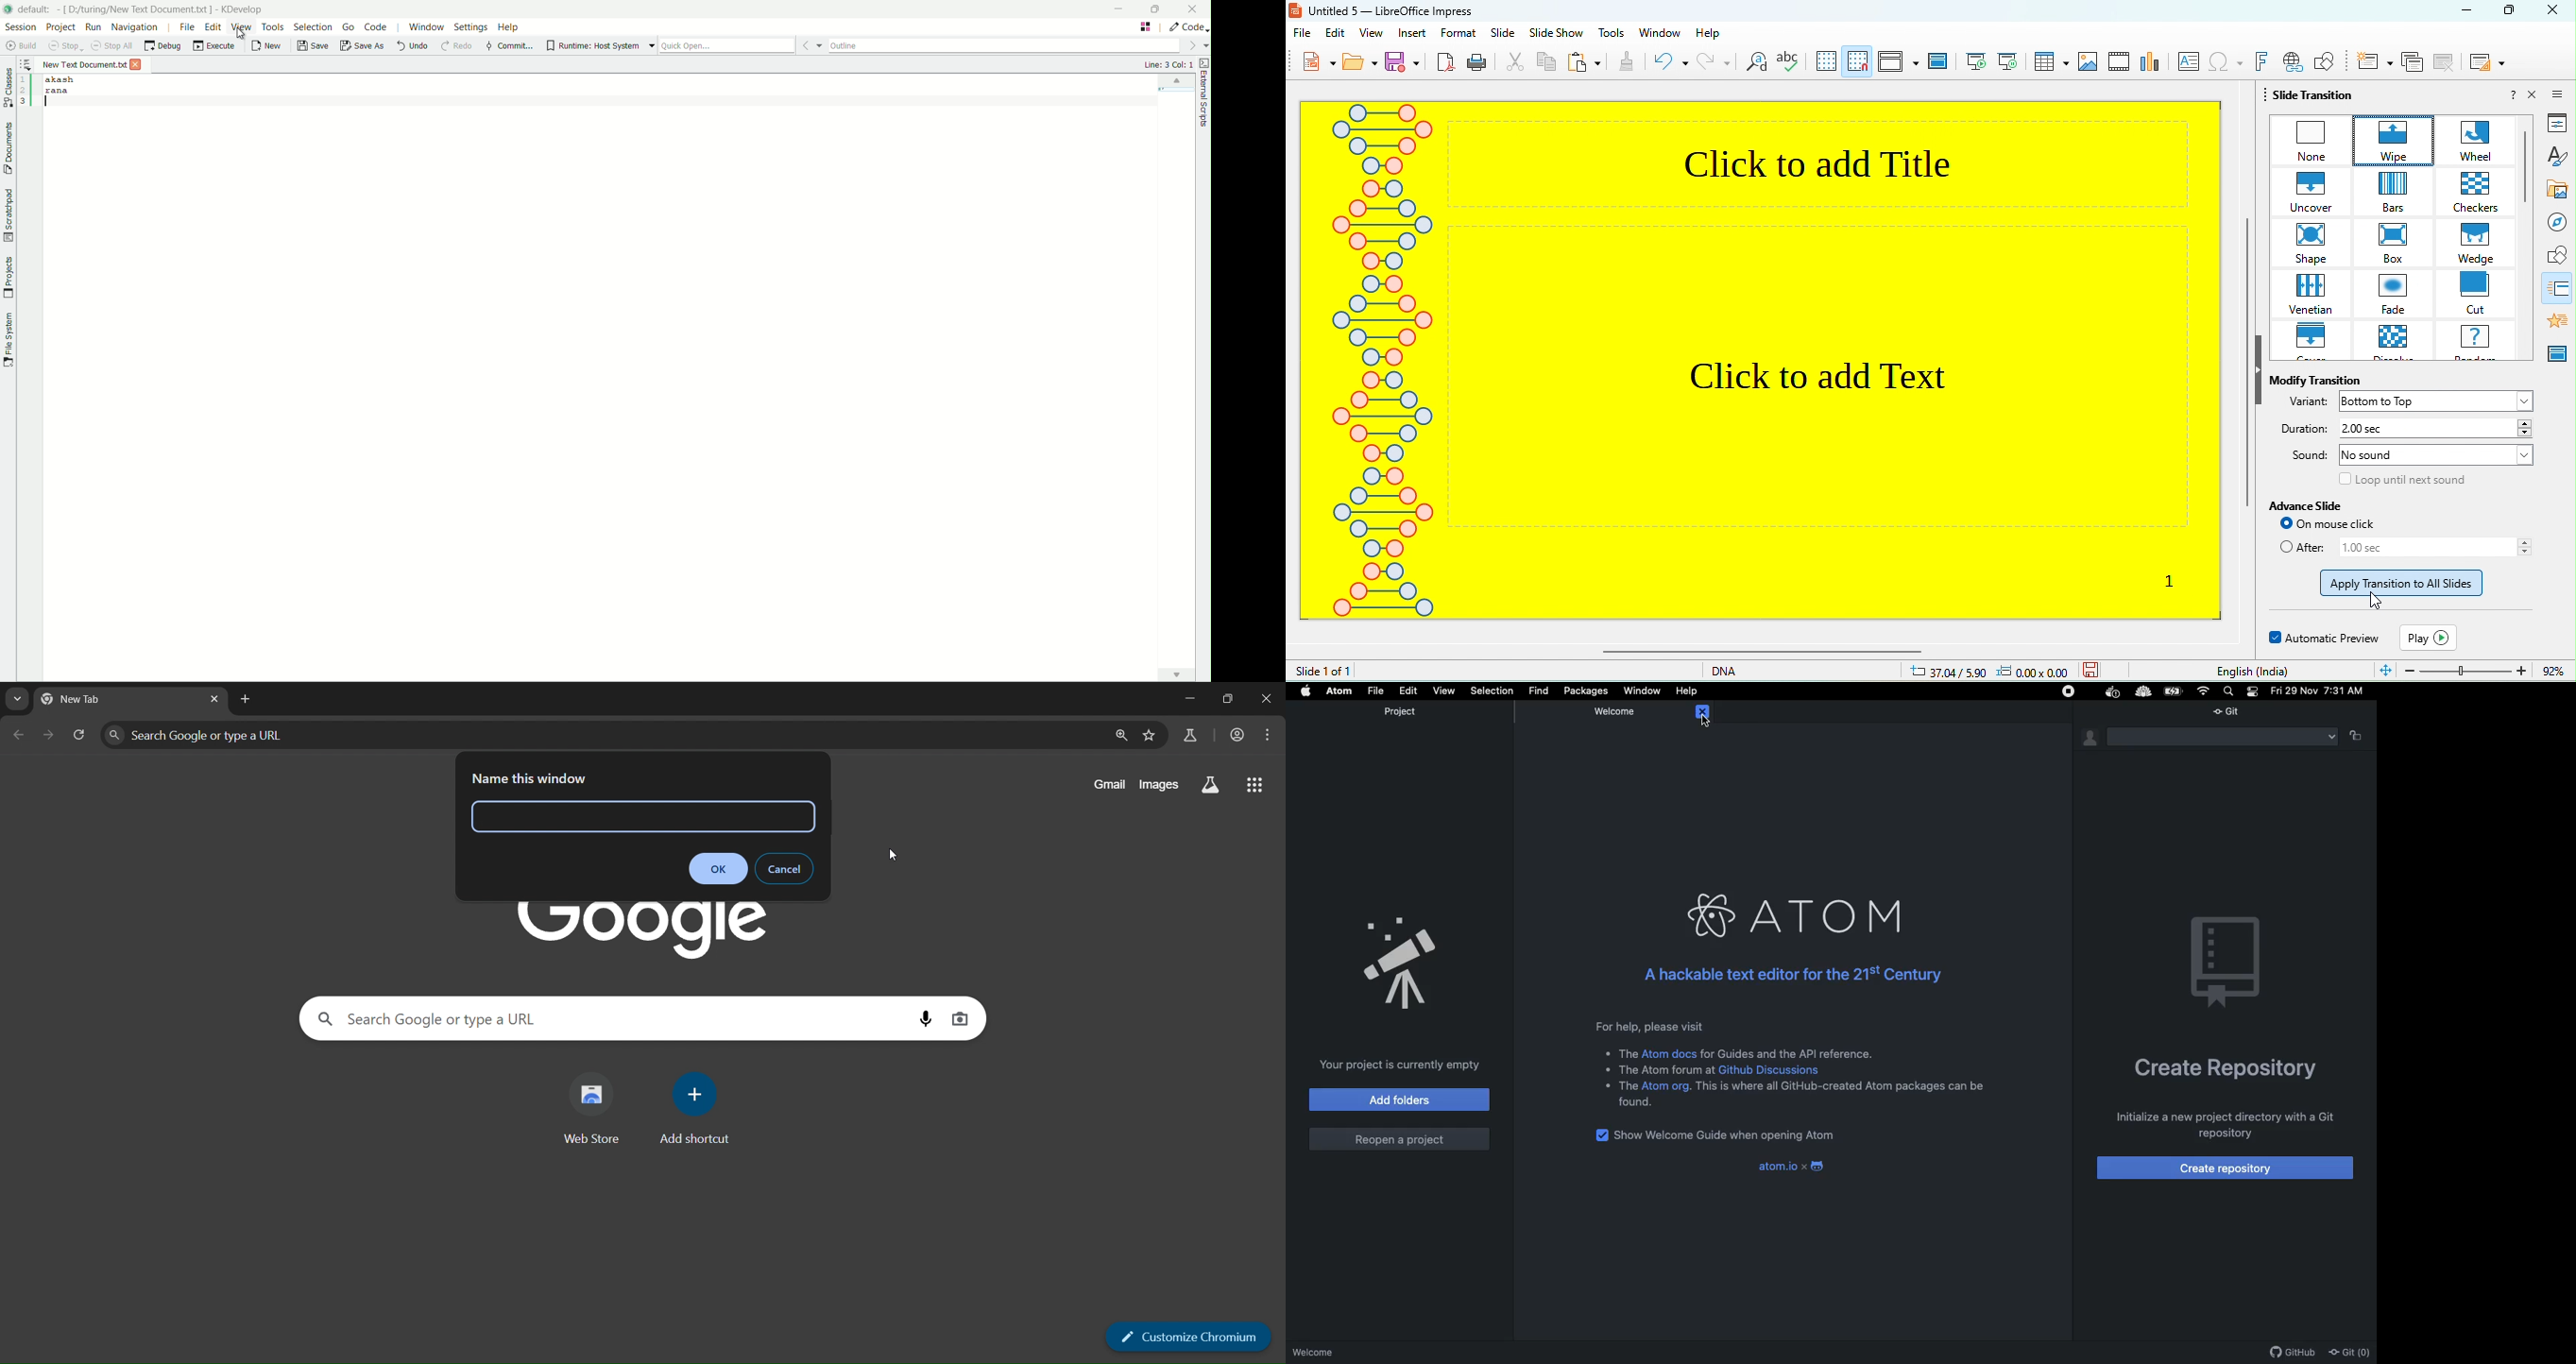 Image resolution: width=2576 pixels, height=1372 pixels. Describe the element at coordinates (1364, 672) in the screenshot. I see `slide 1 of 1` at that location.